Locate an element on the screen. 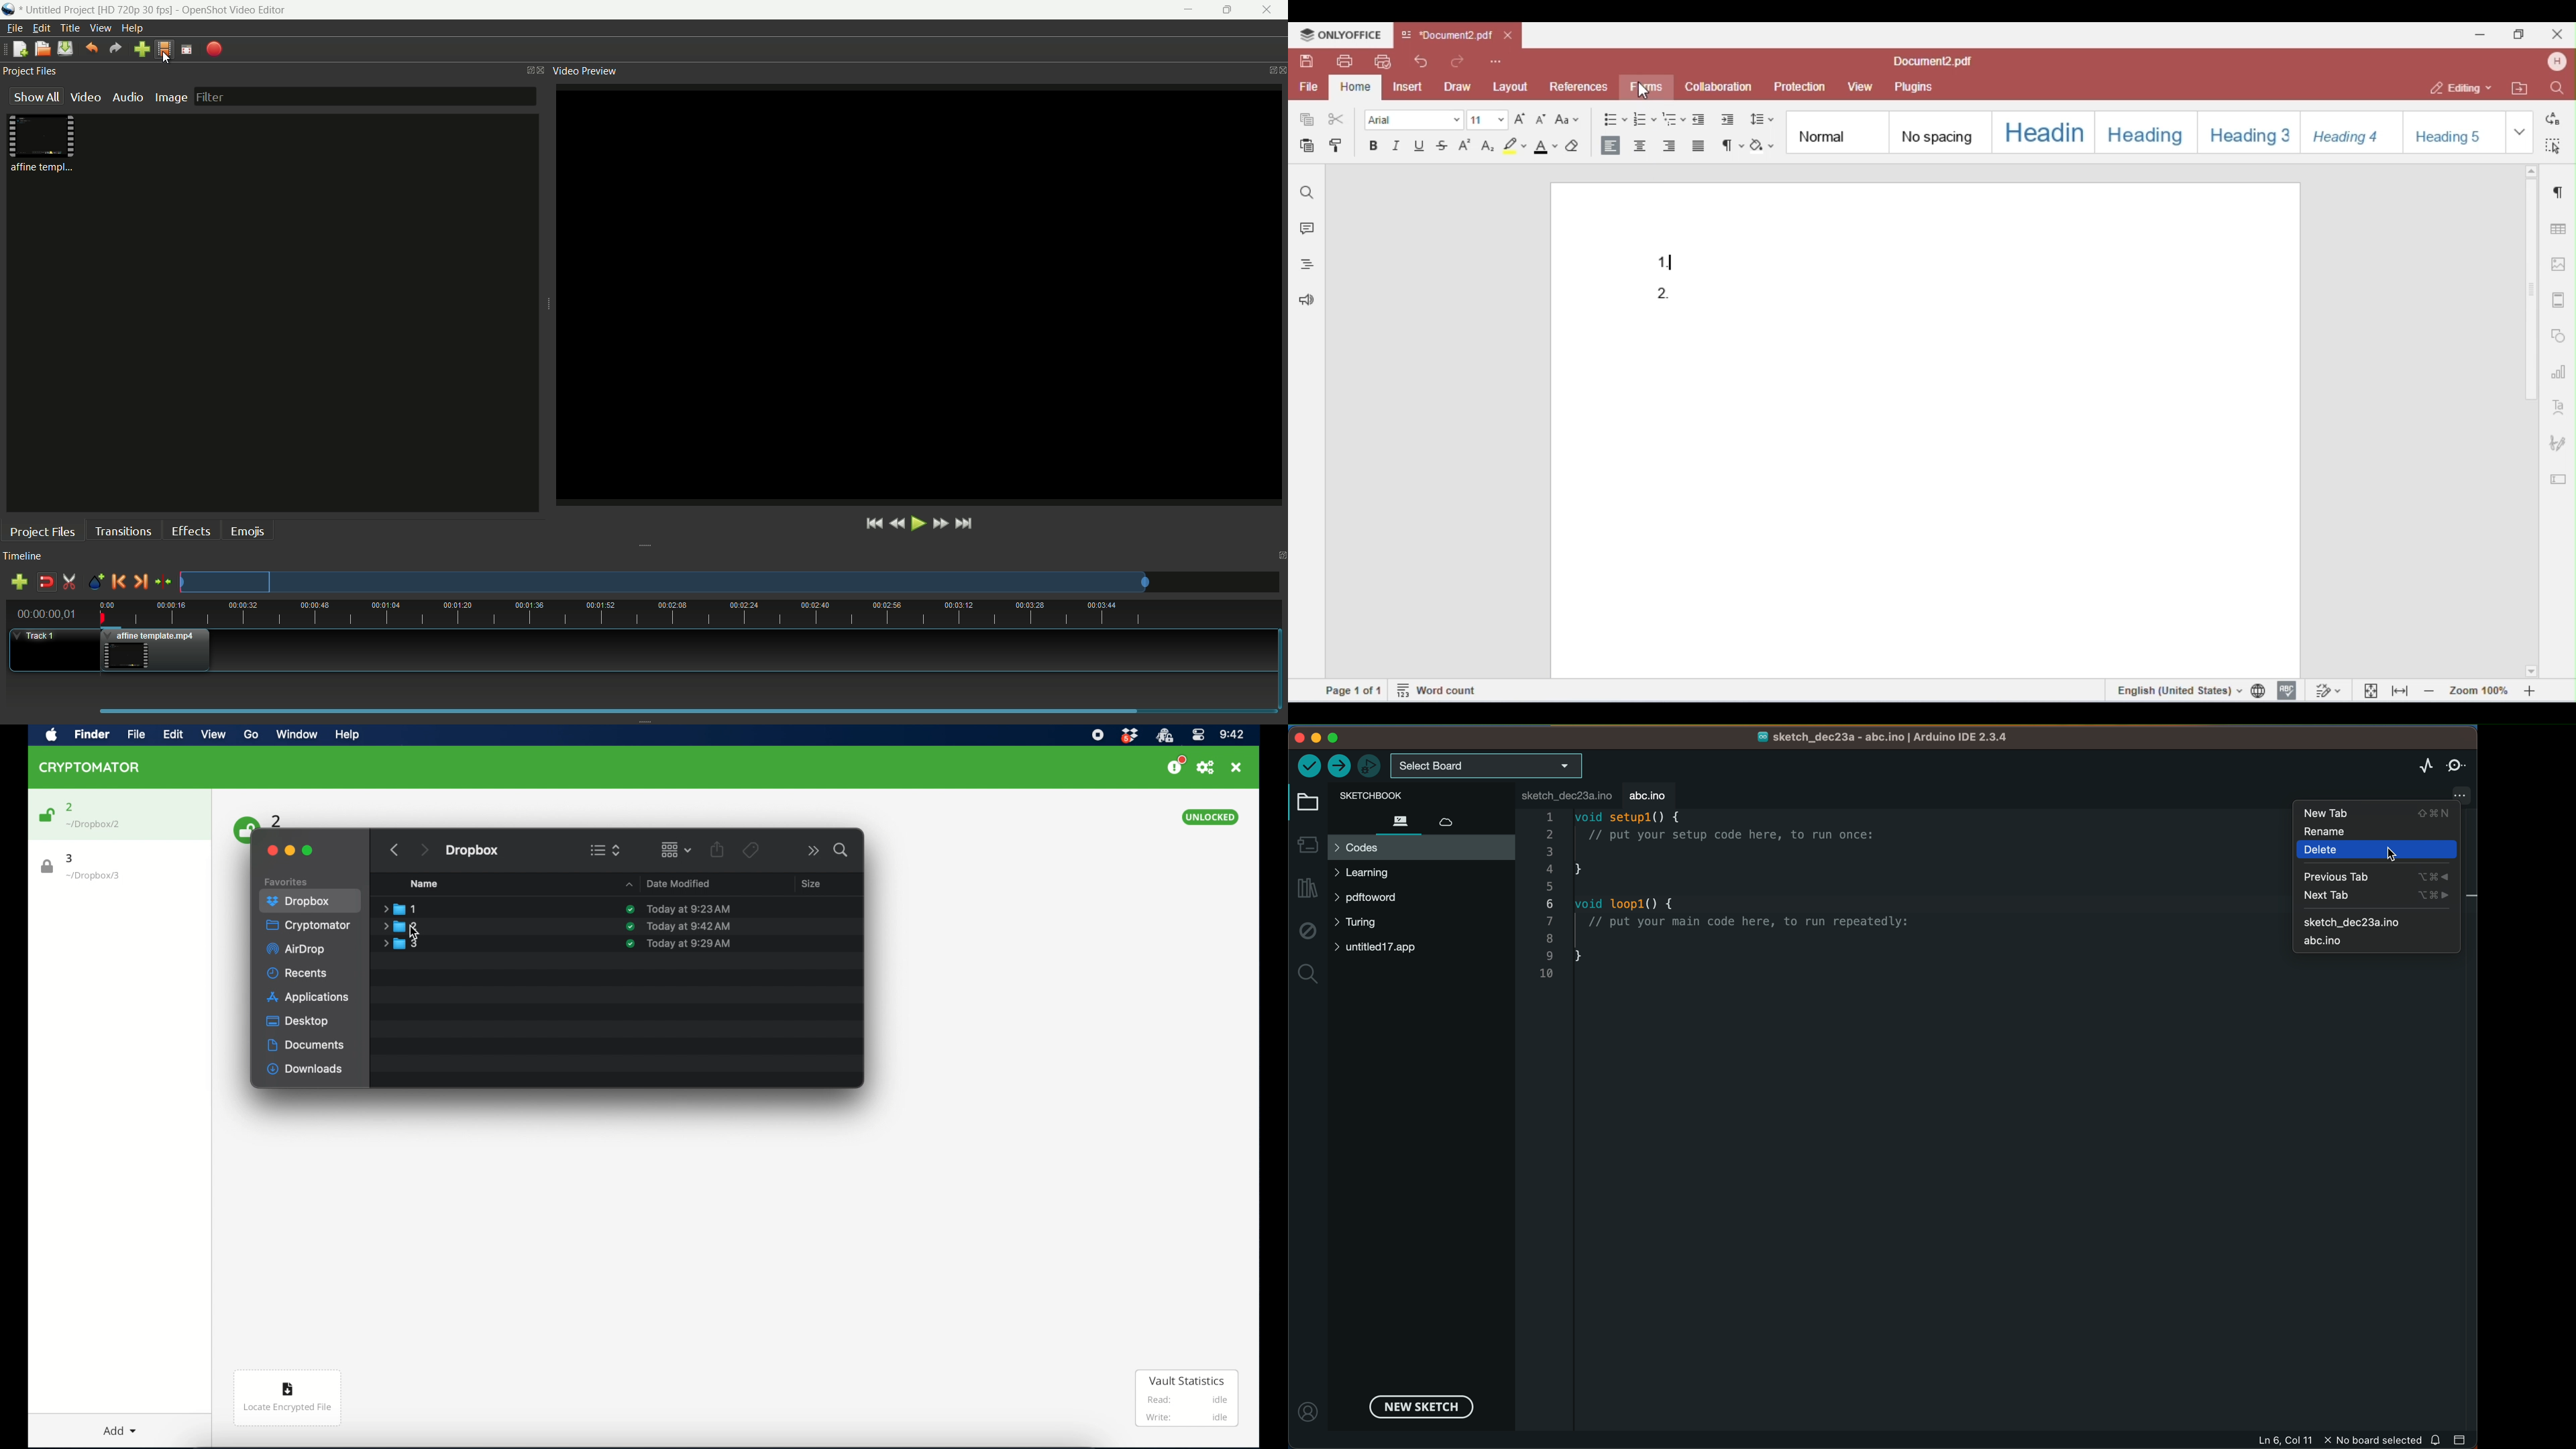 This screenshot has height=1456, width=2576. dropbox icon is located at coordinates (1129, 736).